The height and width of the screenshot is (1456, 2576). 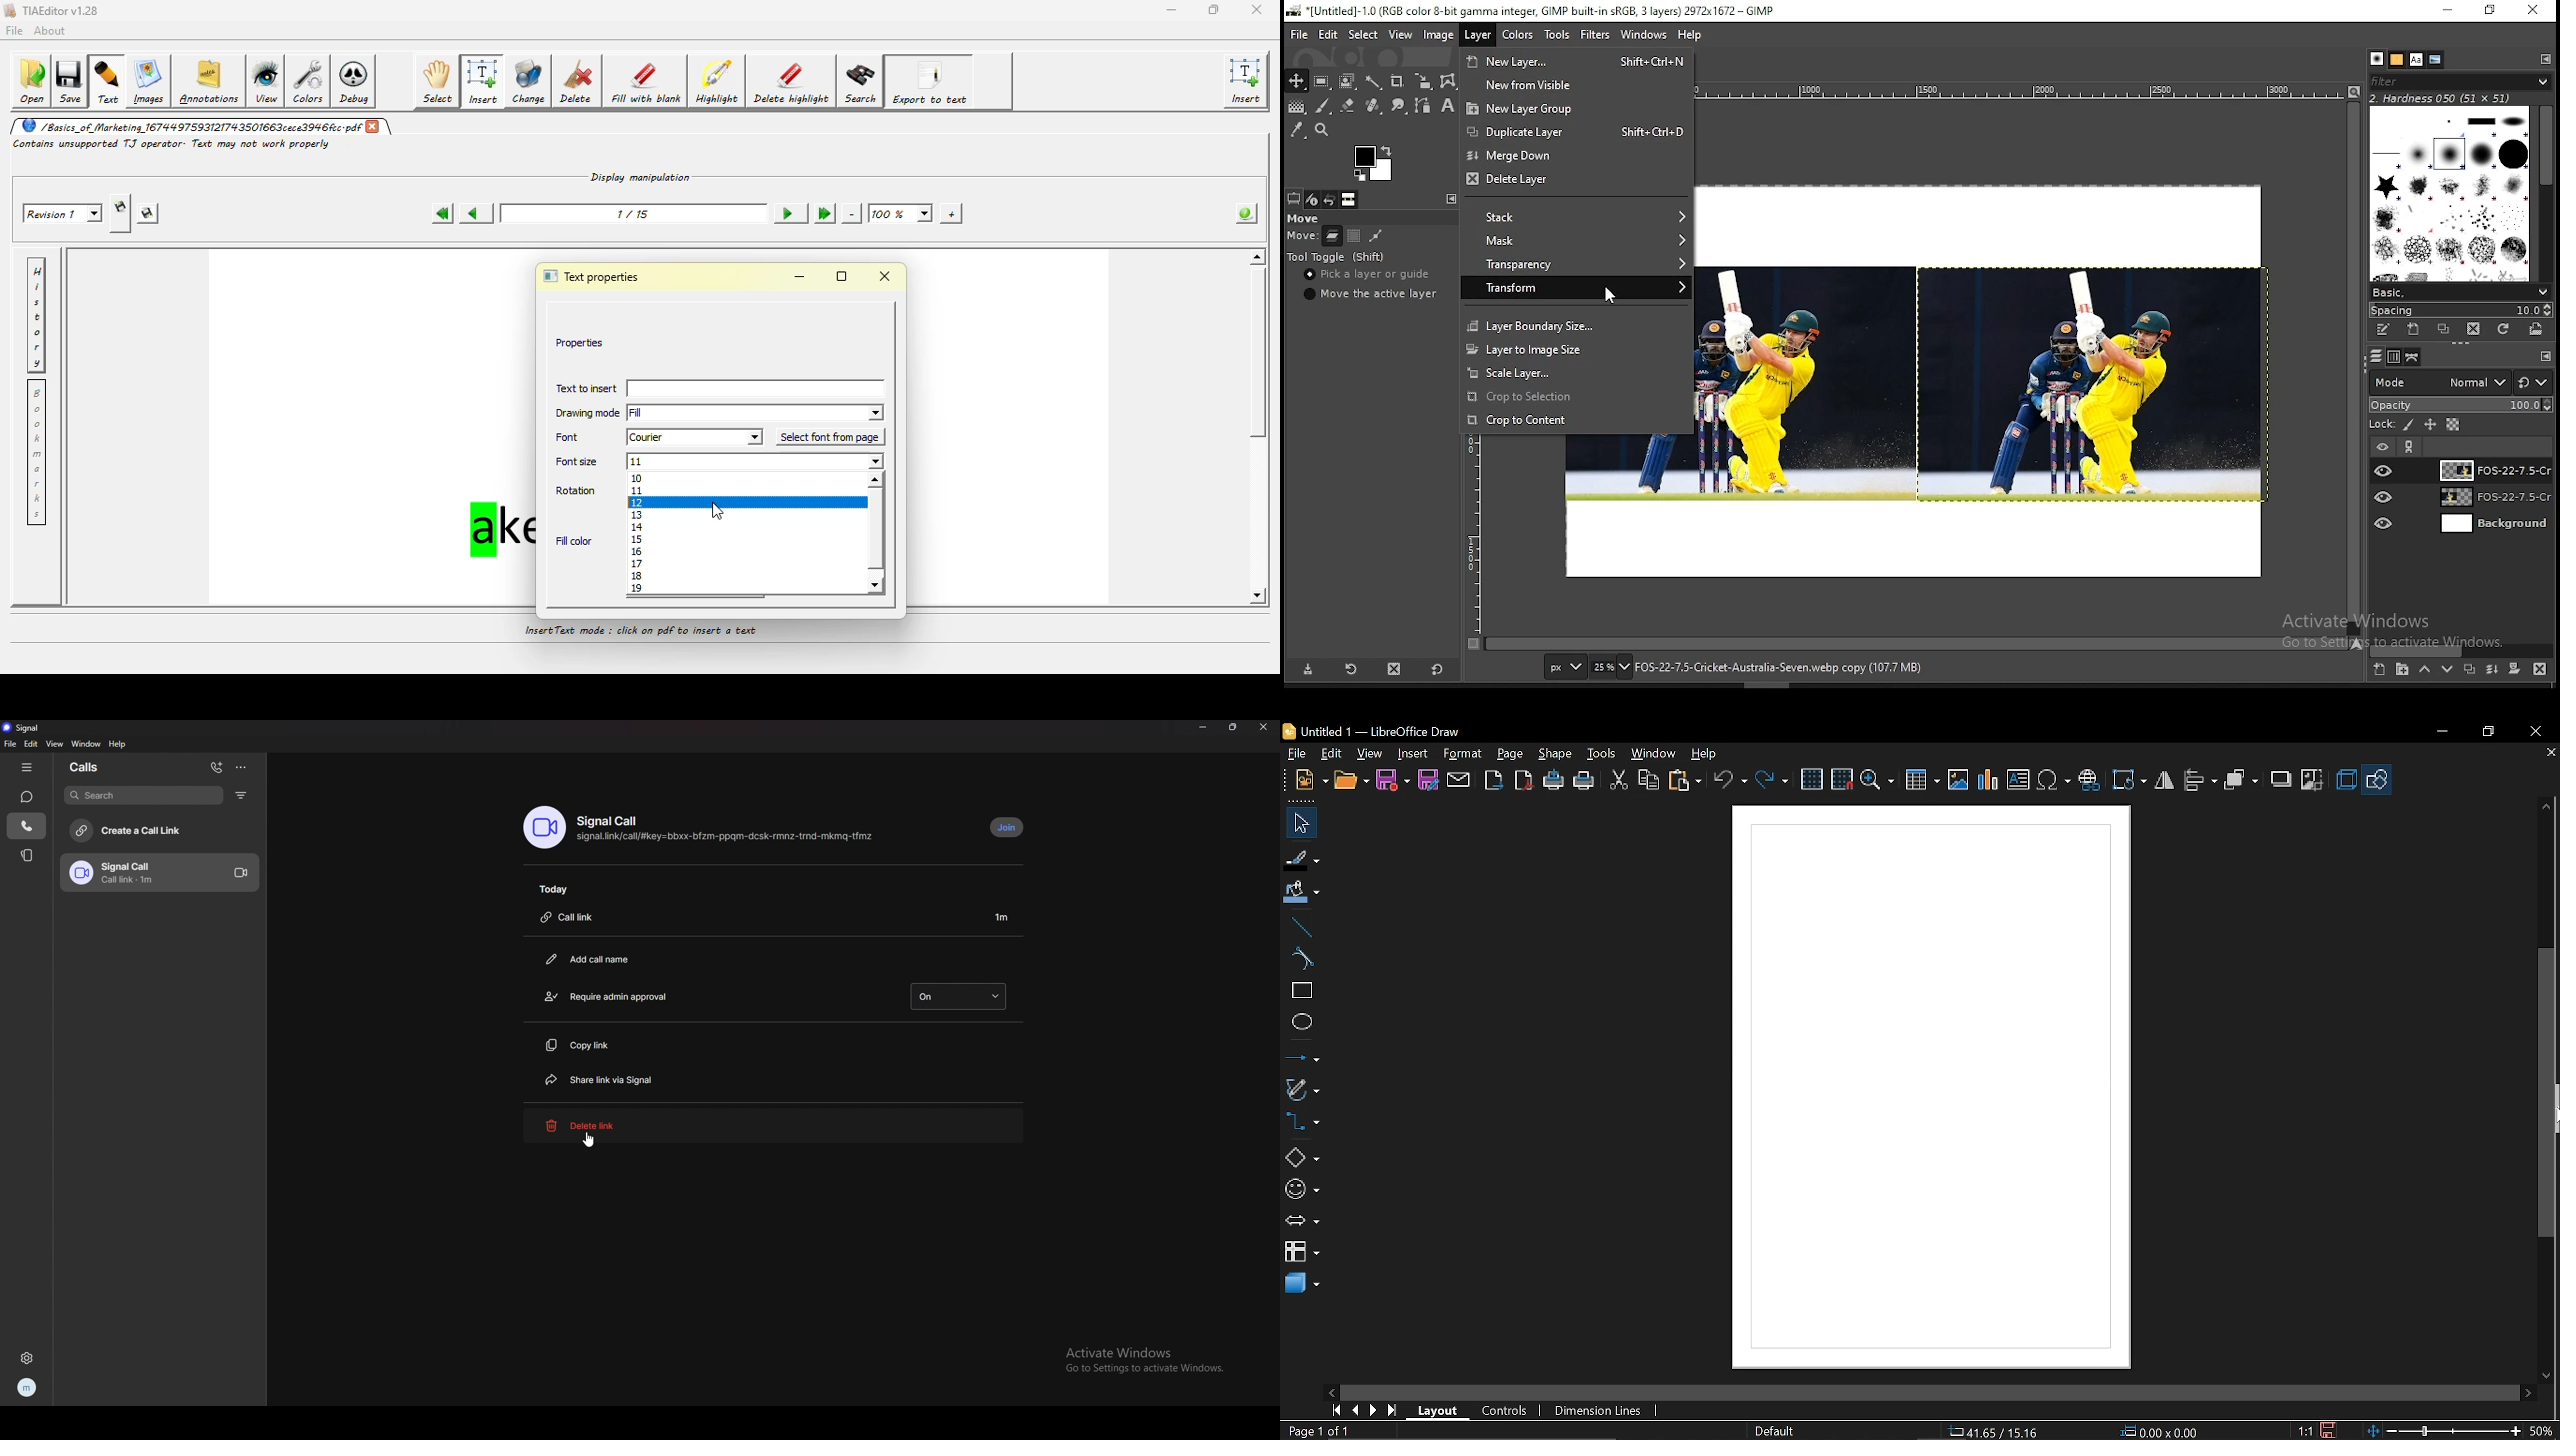 What do you see at coordinates (1375, 730) in the screenshot?
I see `Untitled 1 - LibreOffice Draw` at bounding box center [1375, 730].